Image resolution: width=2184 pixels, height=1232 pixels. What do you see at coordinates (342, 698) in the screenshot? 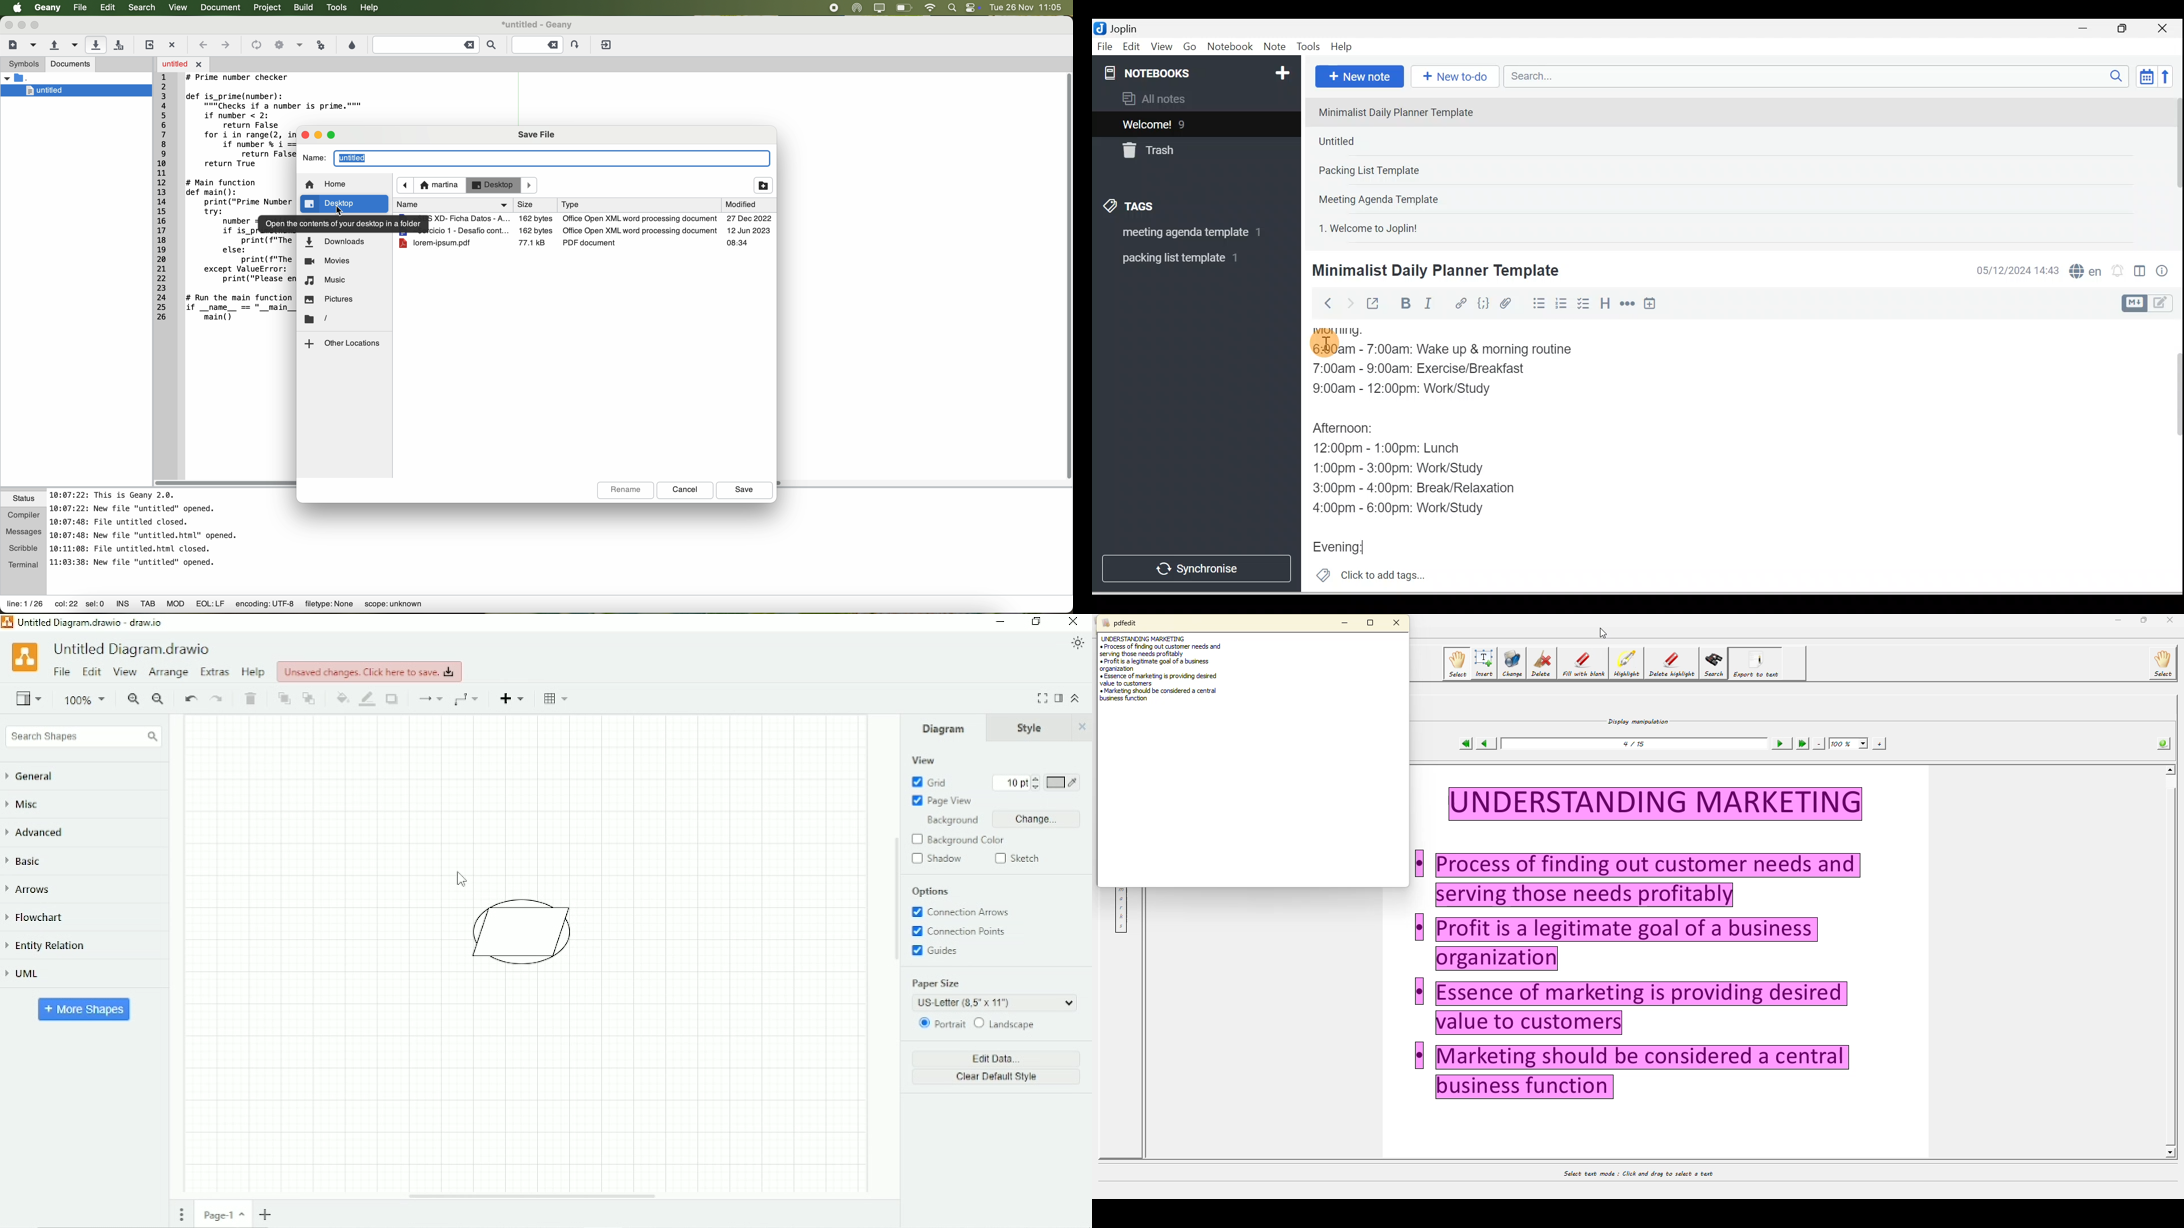
I see `Fill color` at bounding box center [342, 698].